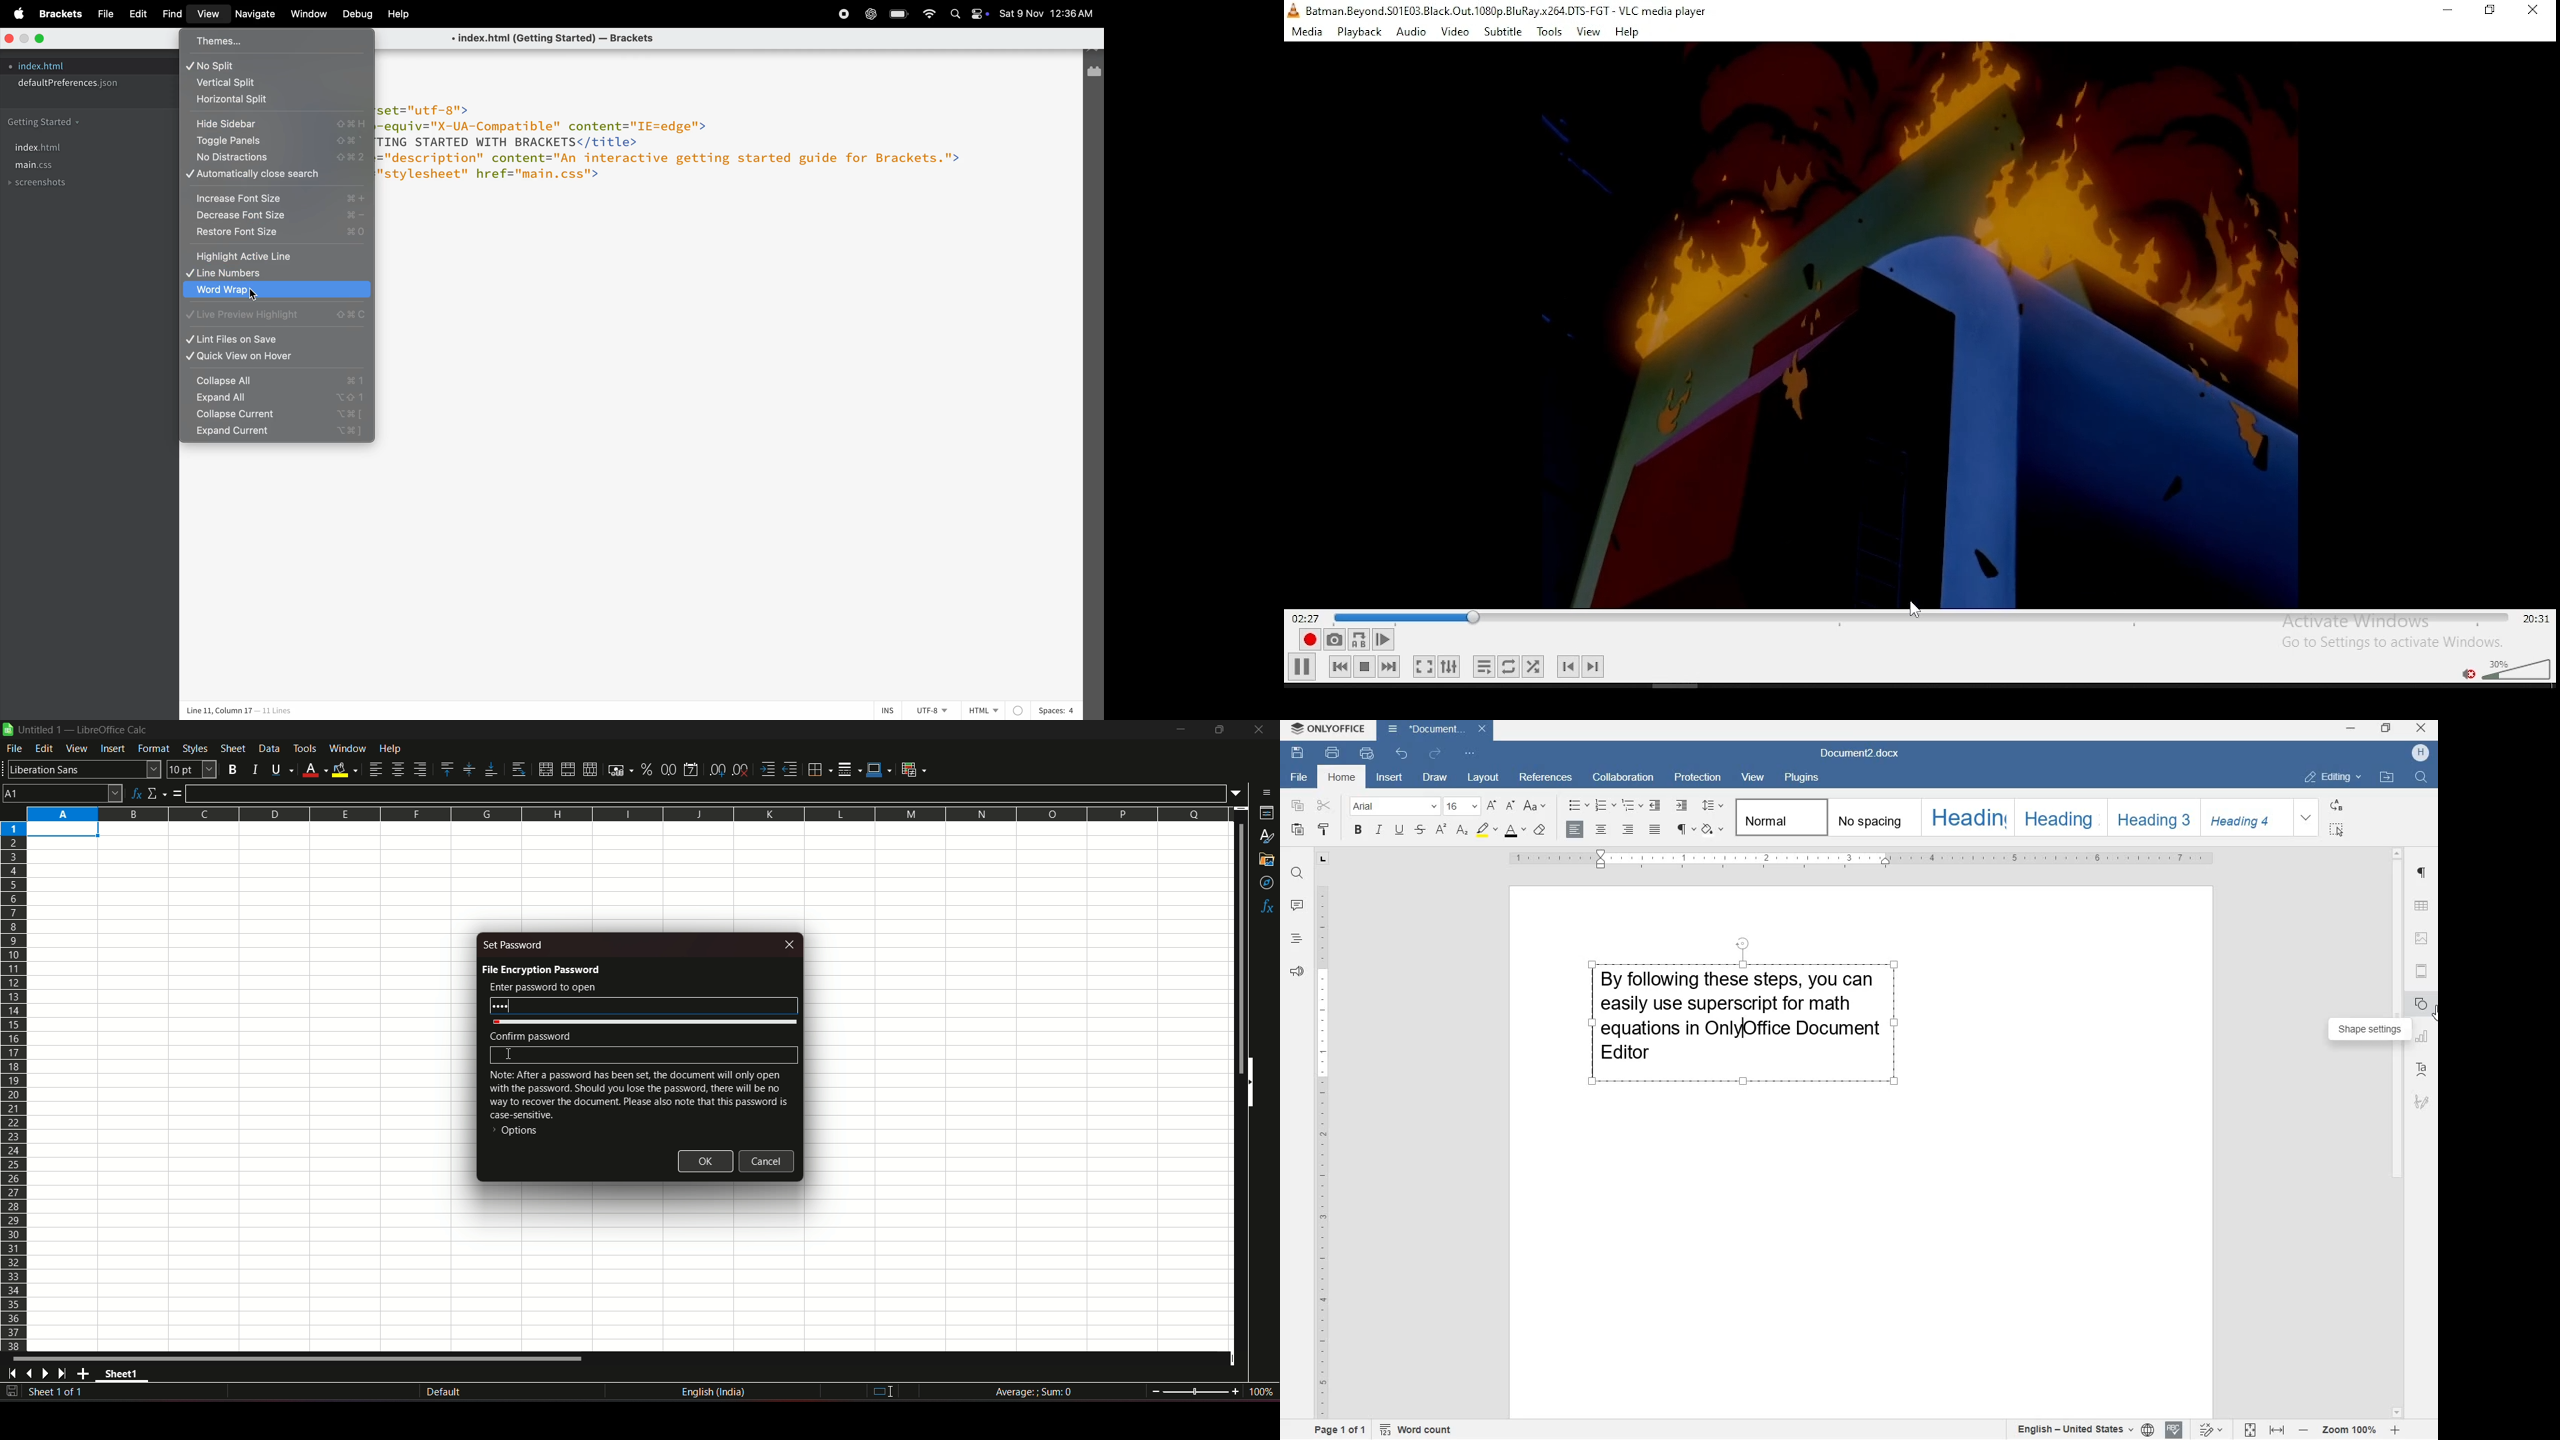 Image resolution: width=2576 pixels, height=1456 pixels. What do you see at coordinates (48, 1375) in the screenshot?
I see `next sheet` at bounding box center [48, 1375].